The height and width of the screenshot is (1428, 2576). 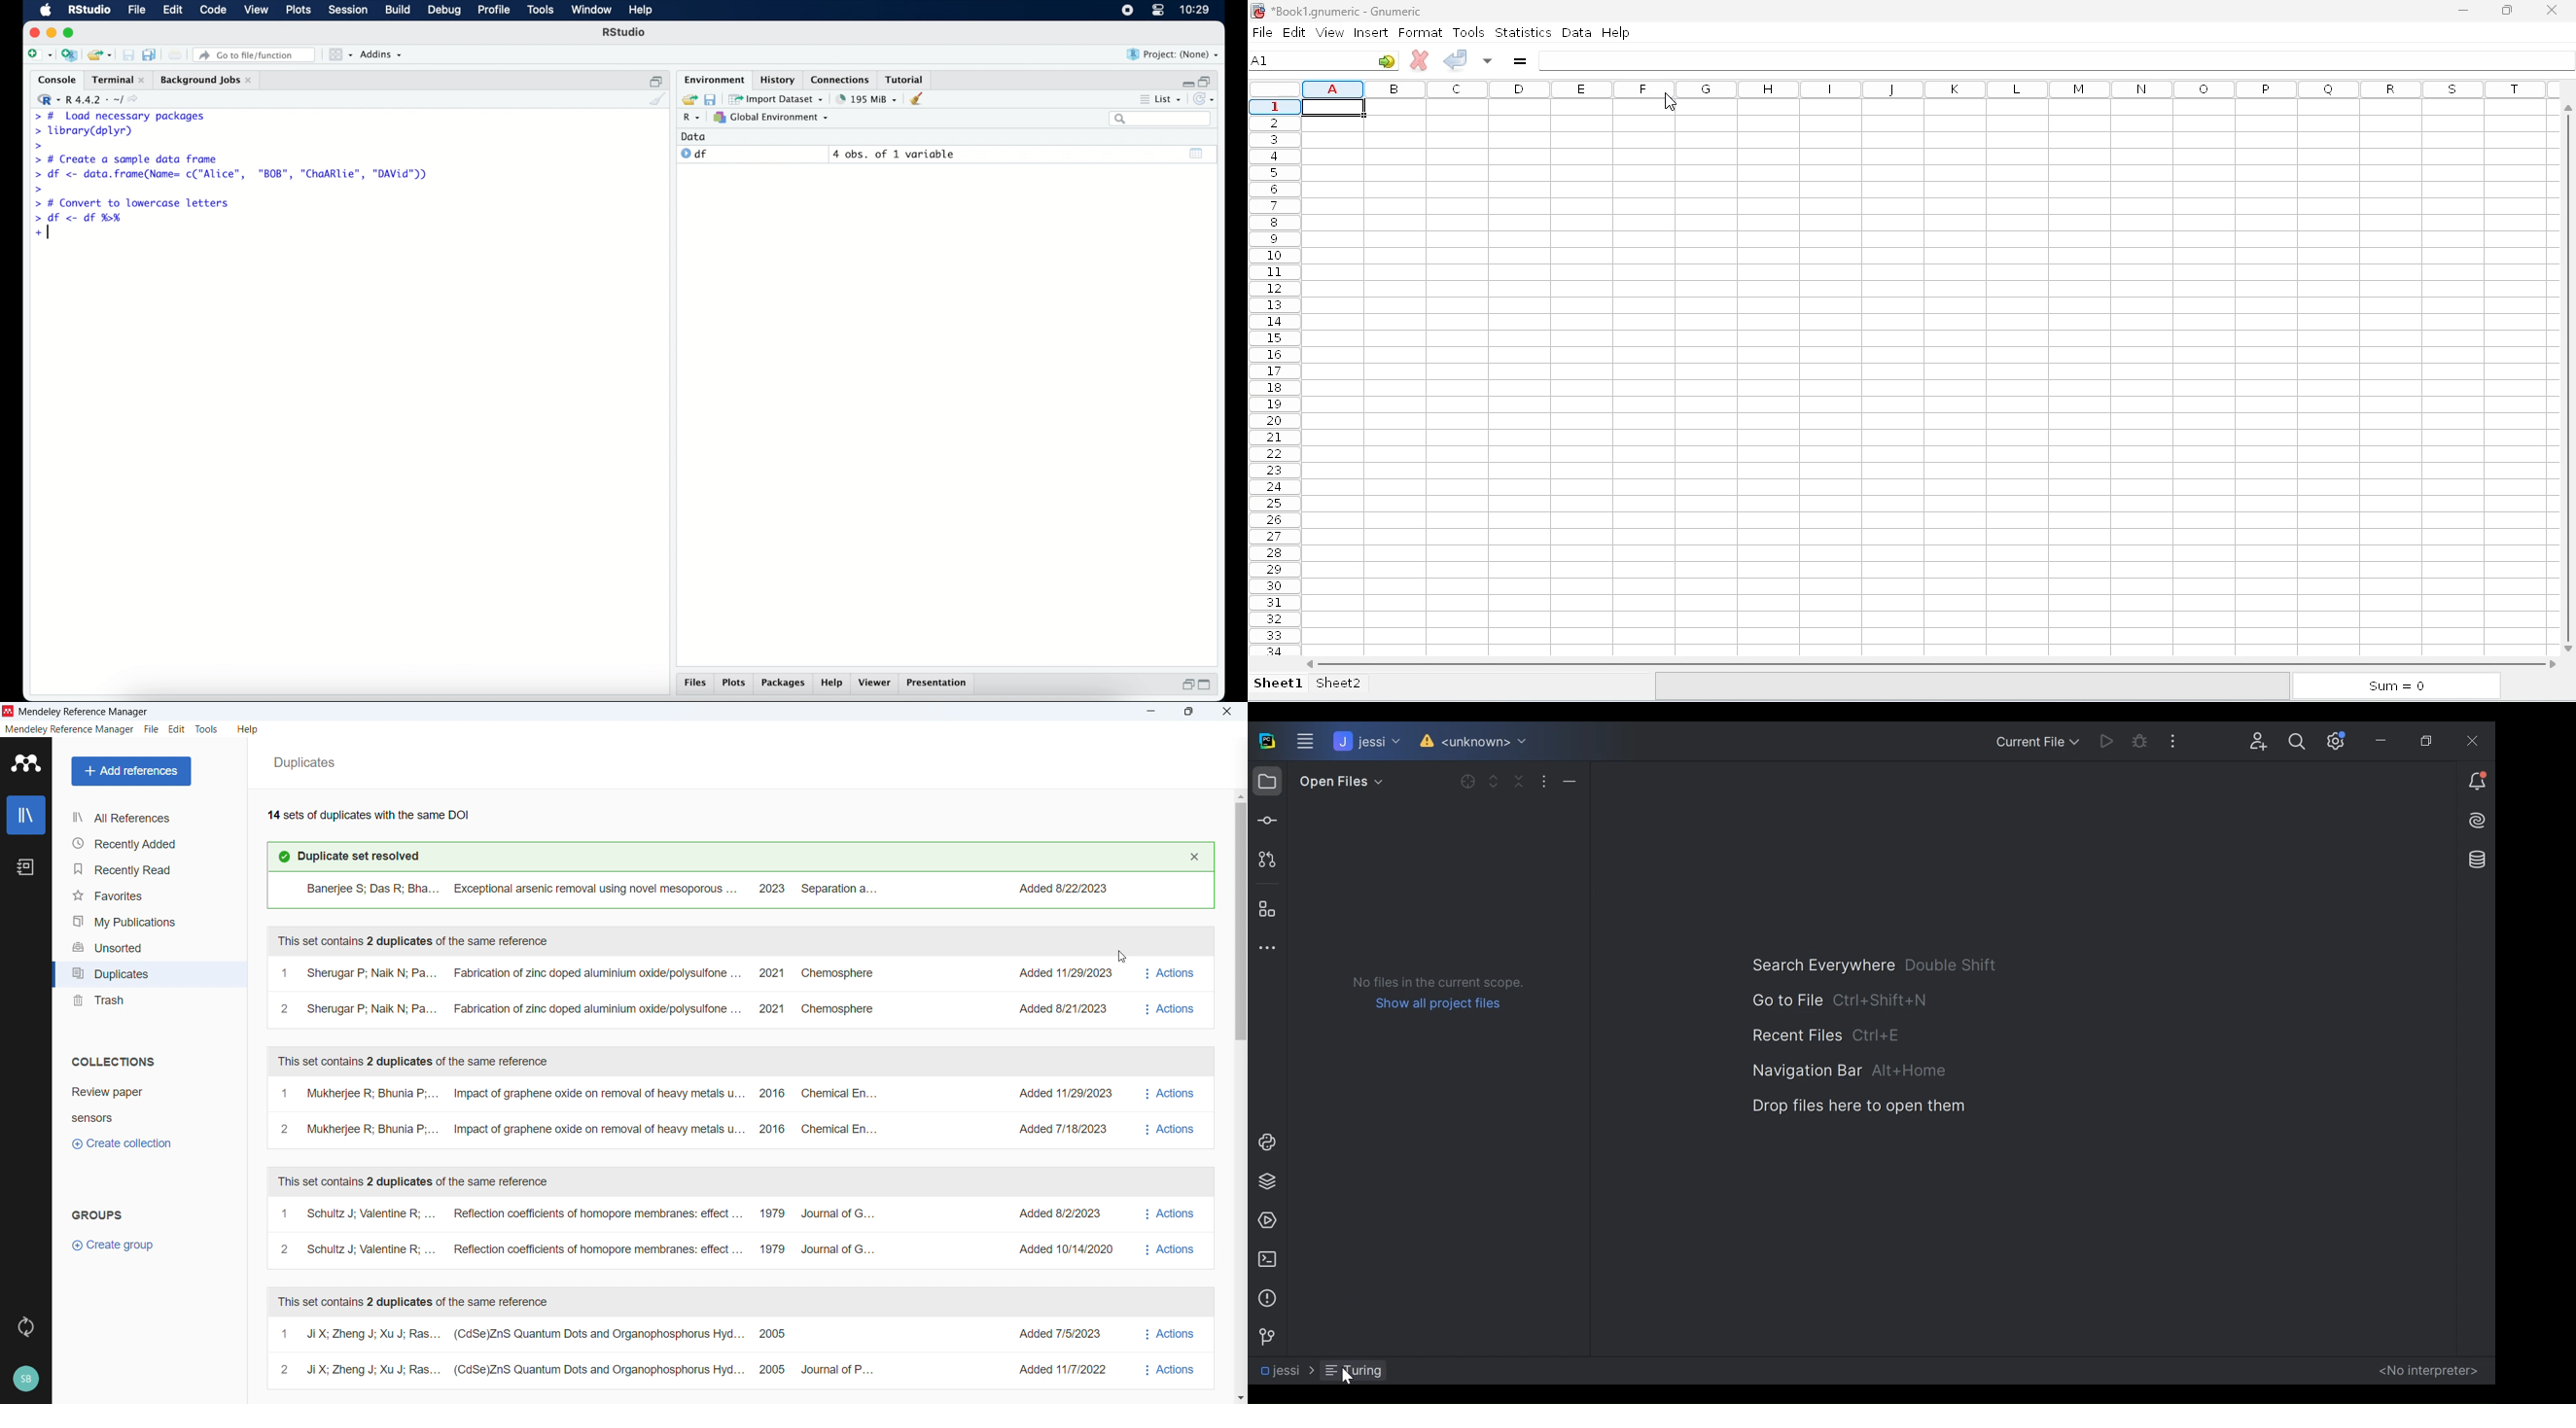 What do you see at coordinates (1051, 1333) in the screenshot?
I see `Added 7/5/2023` at bounding box center [1051, 1333].